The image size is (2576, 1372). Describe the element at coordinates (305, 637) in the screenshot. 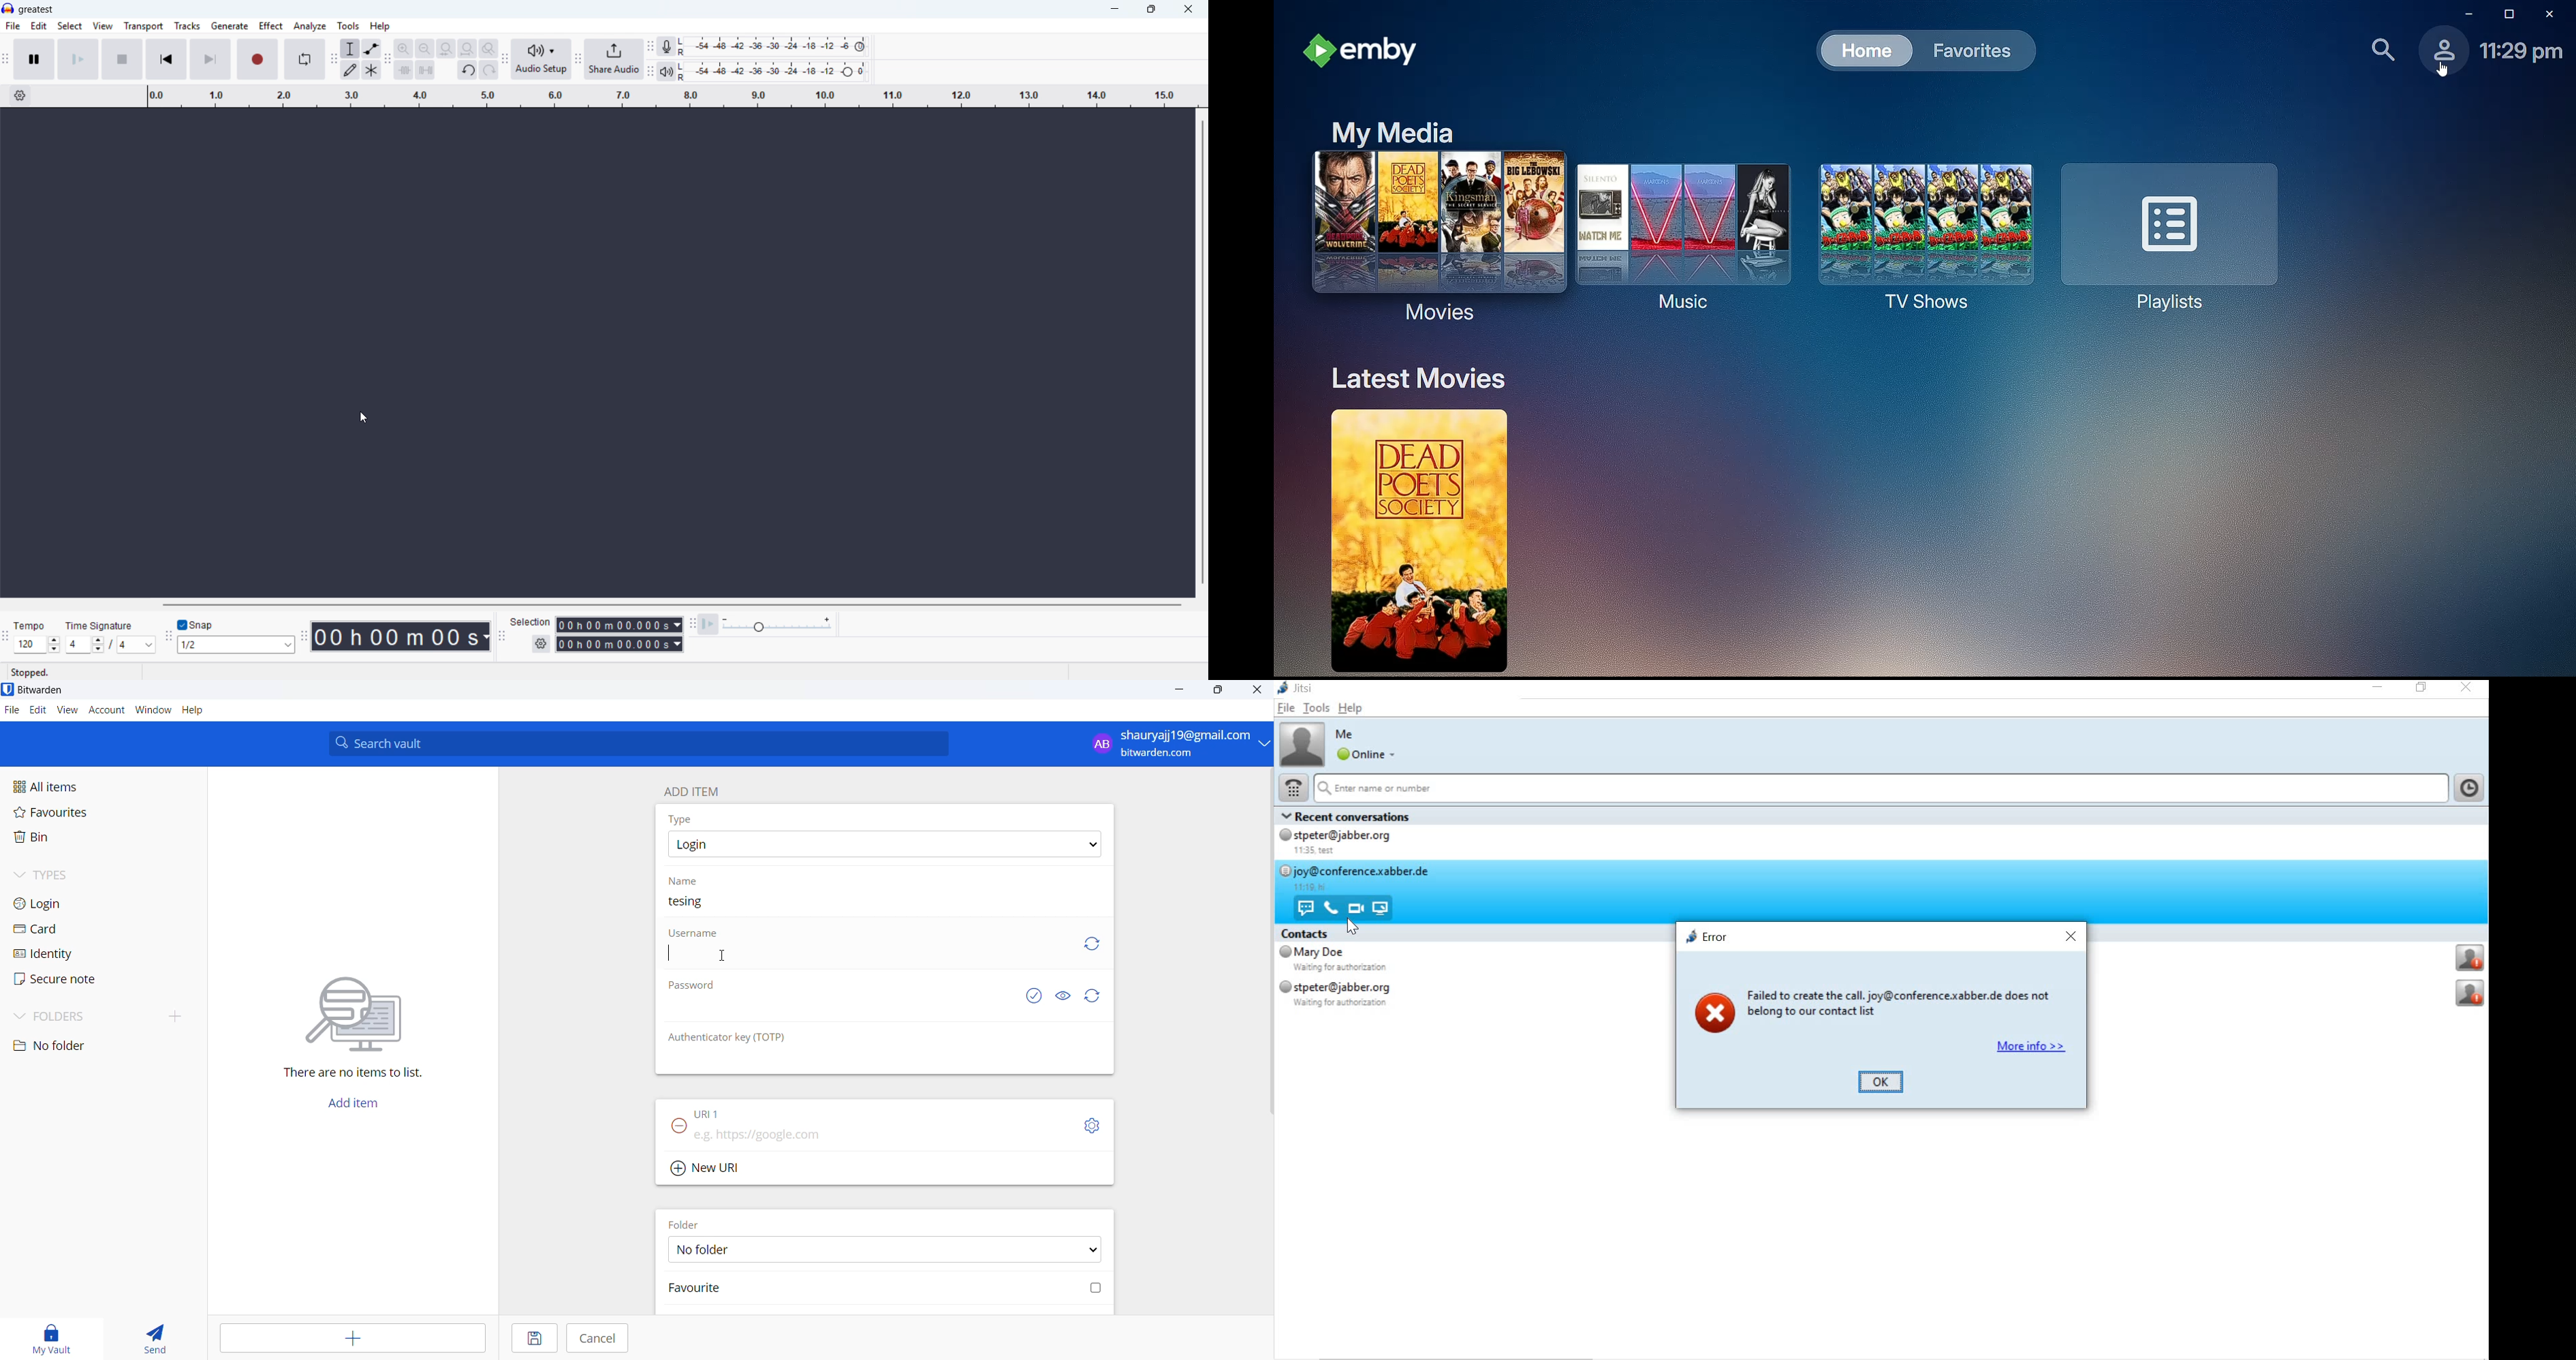

I see `Time toolbar ` at that location.